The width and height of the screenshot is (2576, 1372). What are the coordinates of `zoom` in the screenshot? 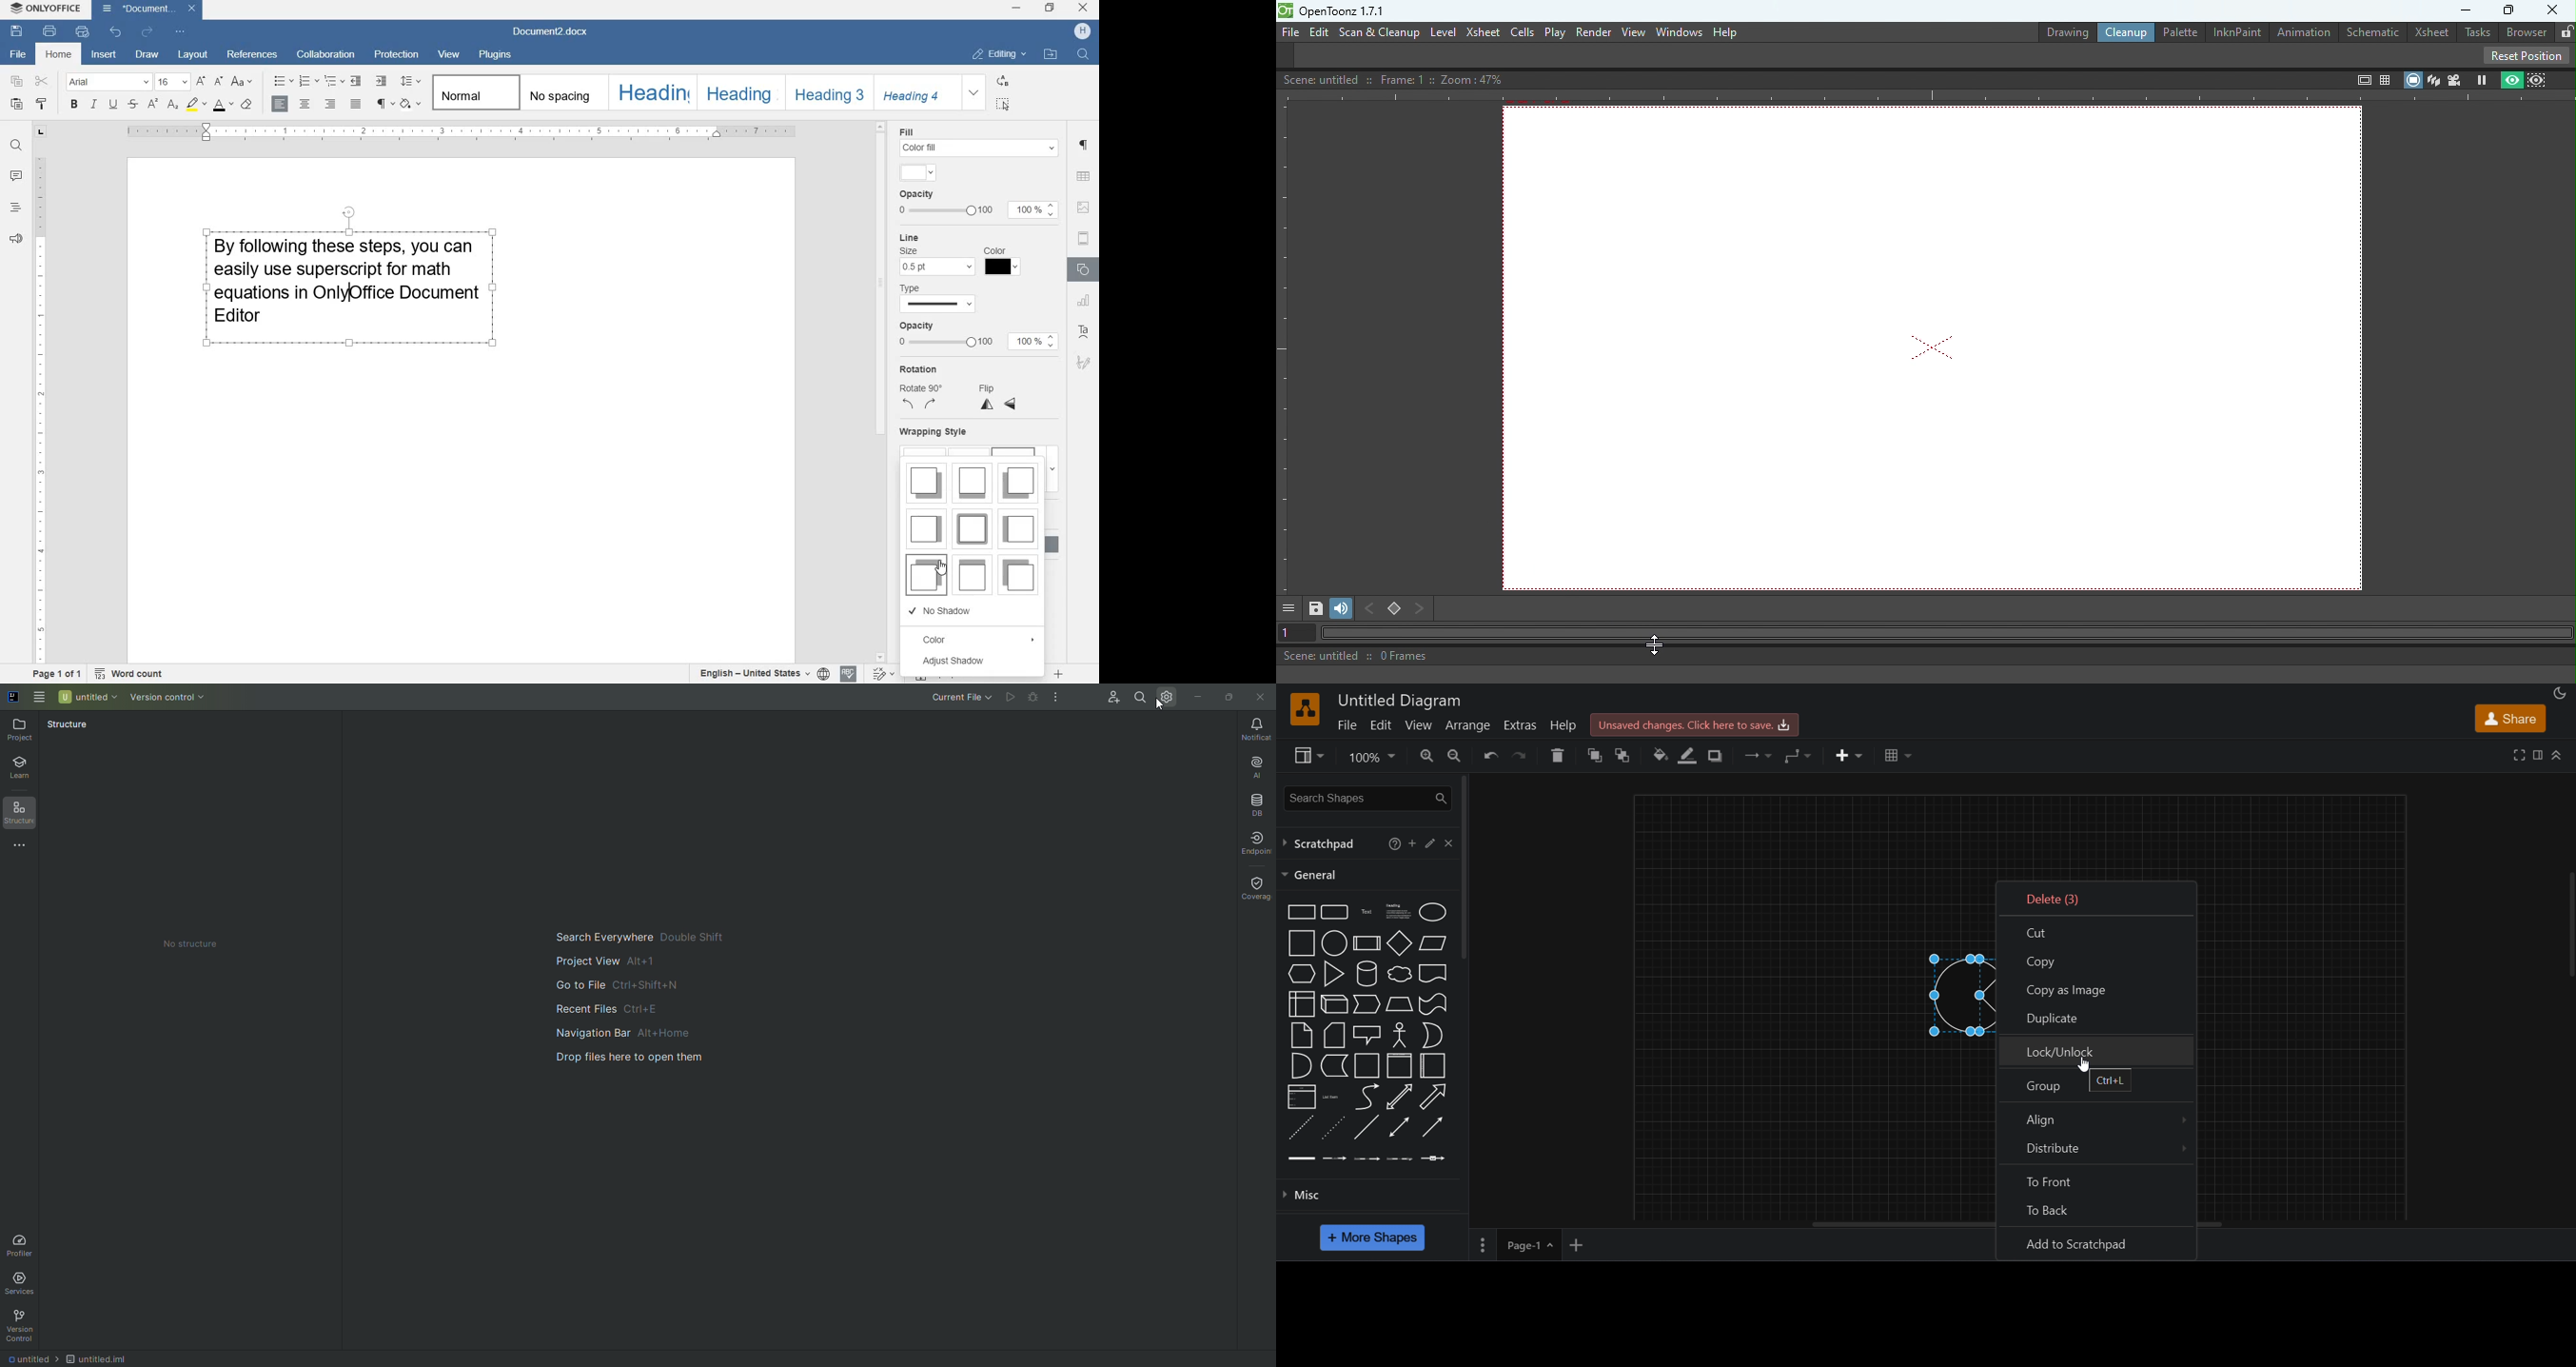 It's located at (1371, 759).